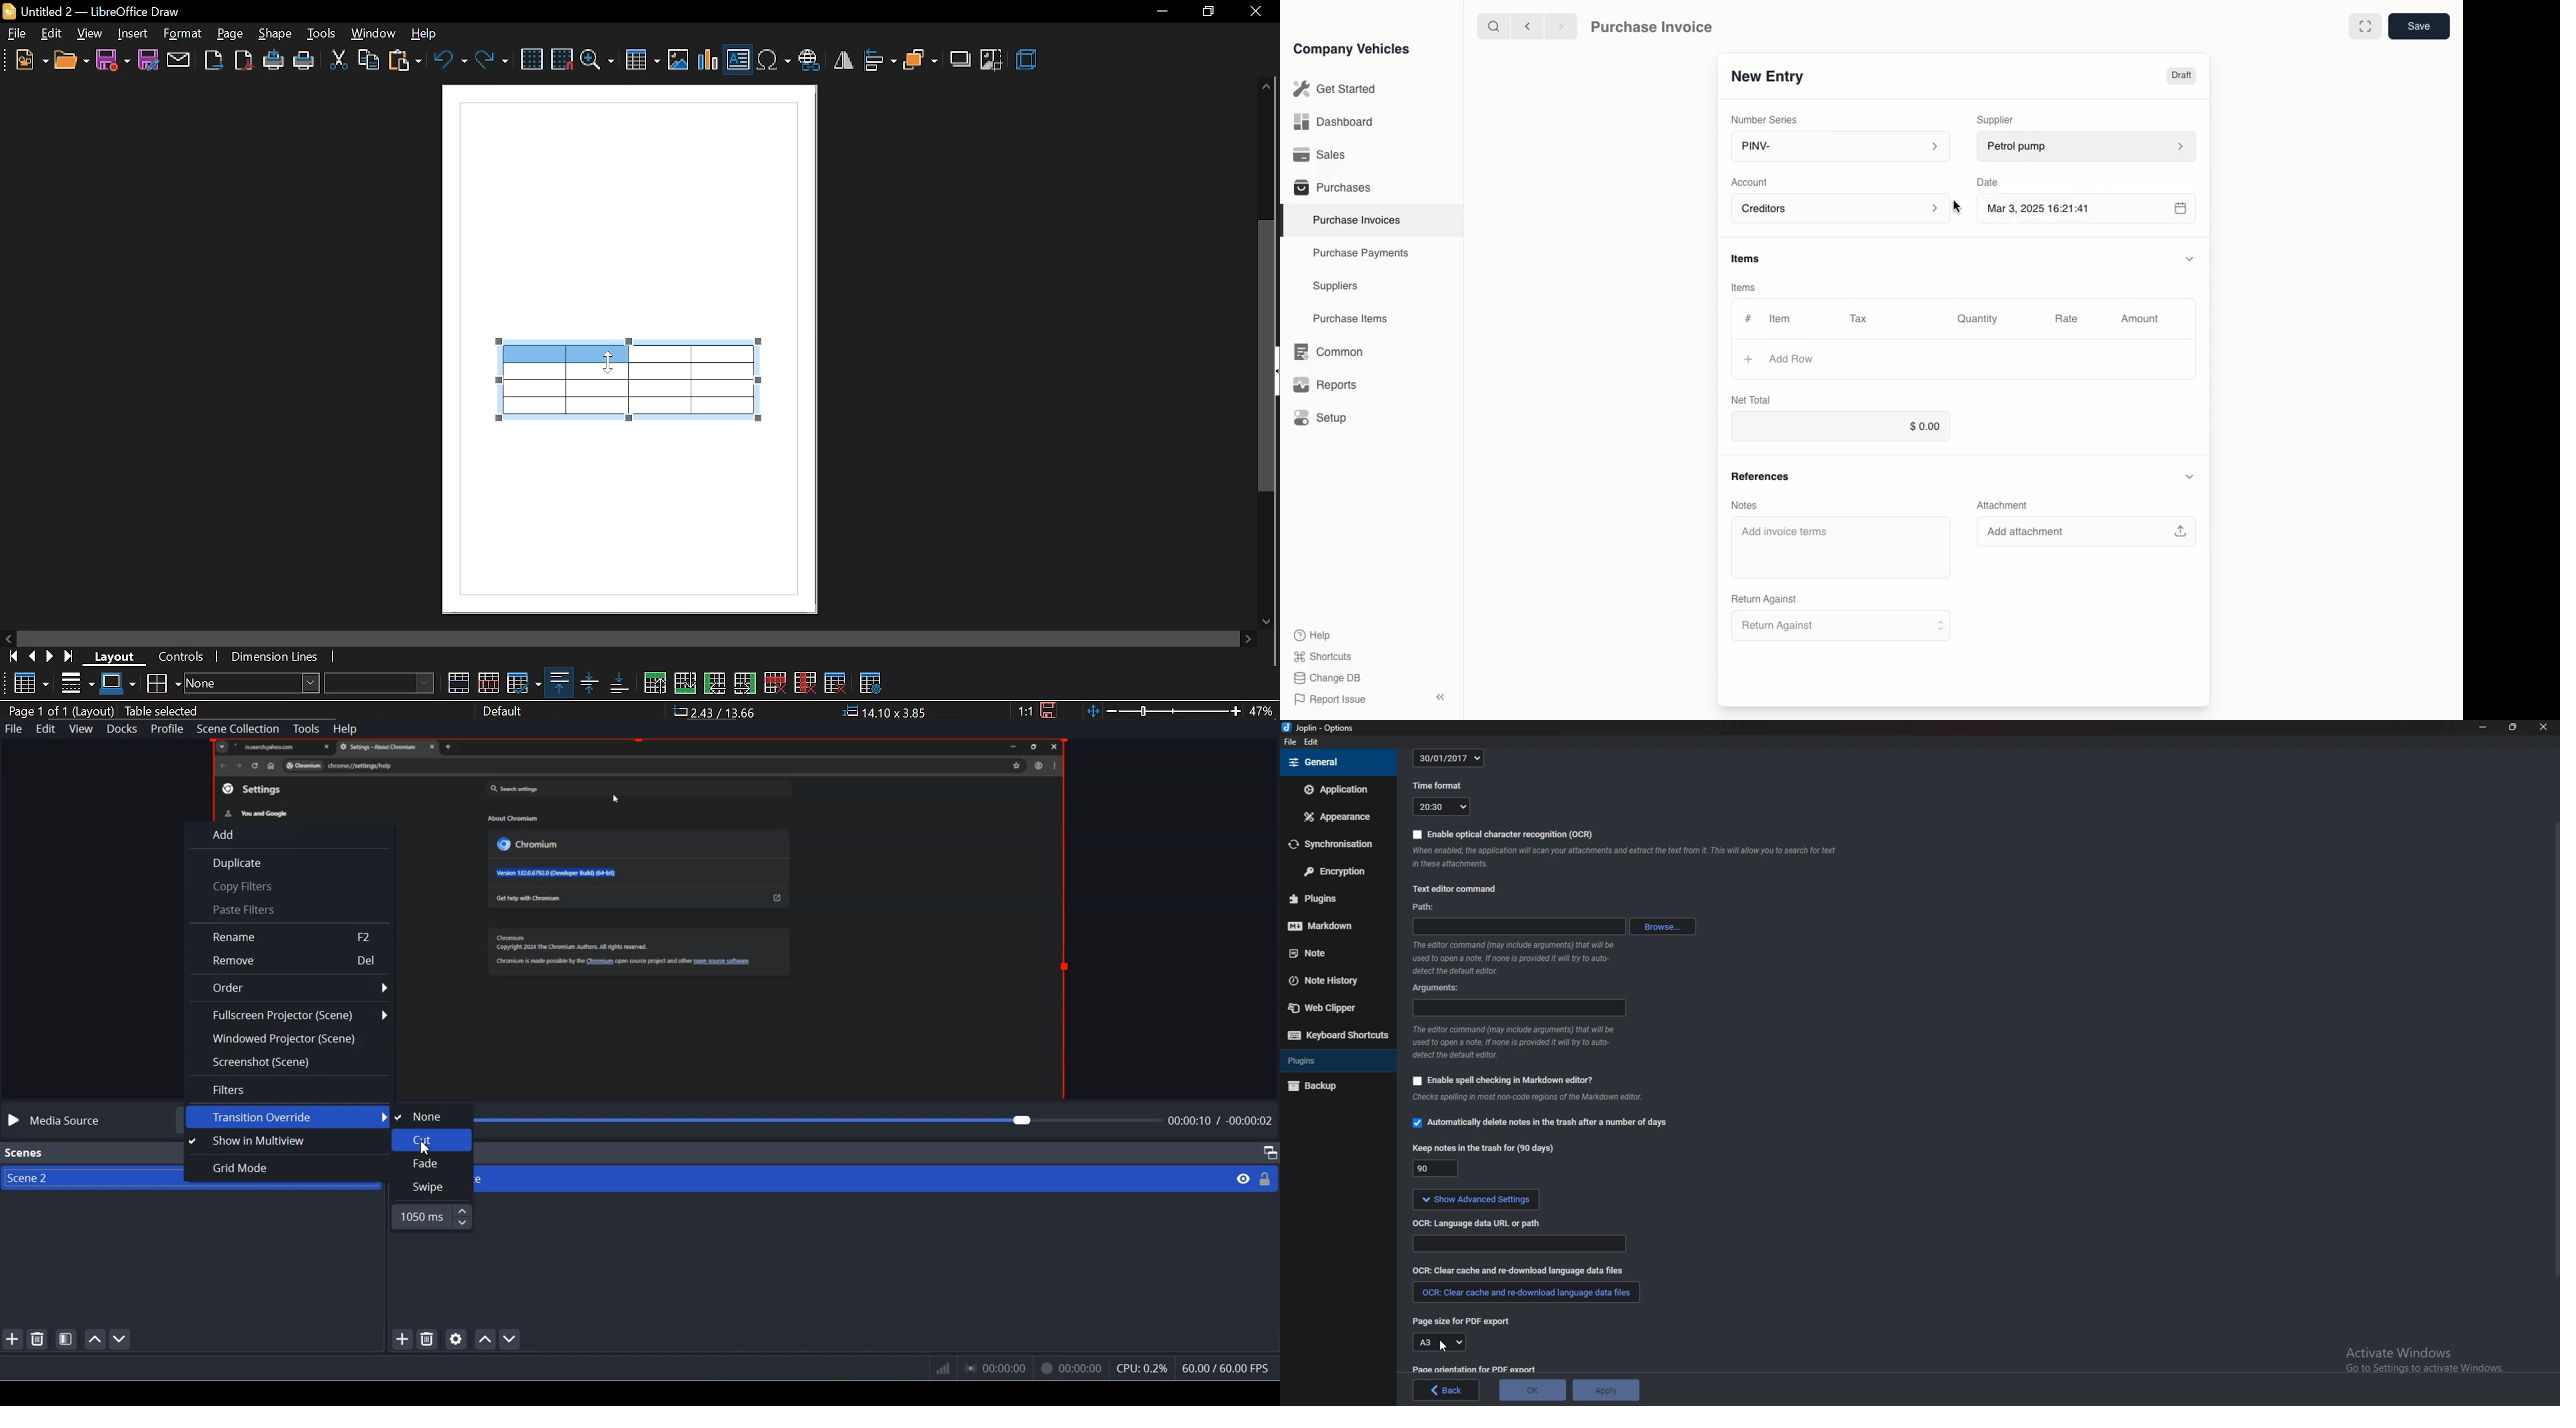  I want to click on full screen, so click(2365, 26).